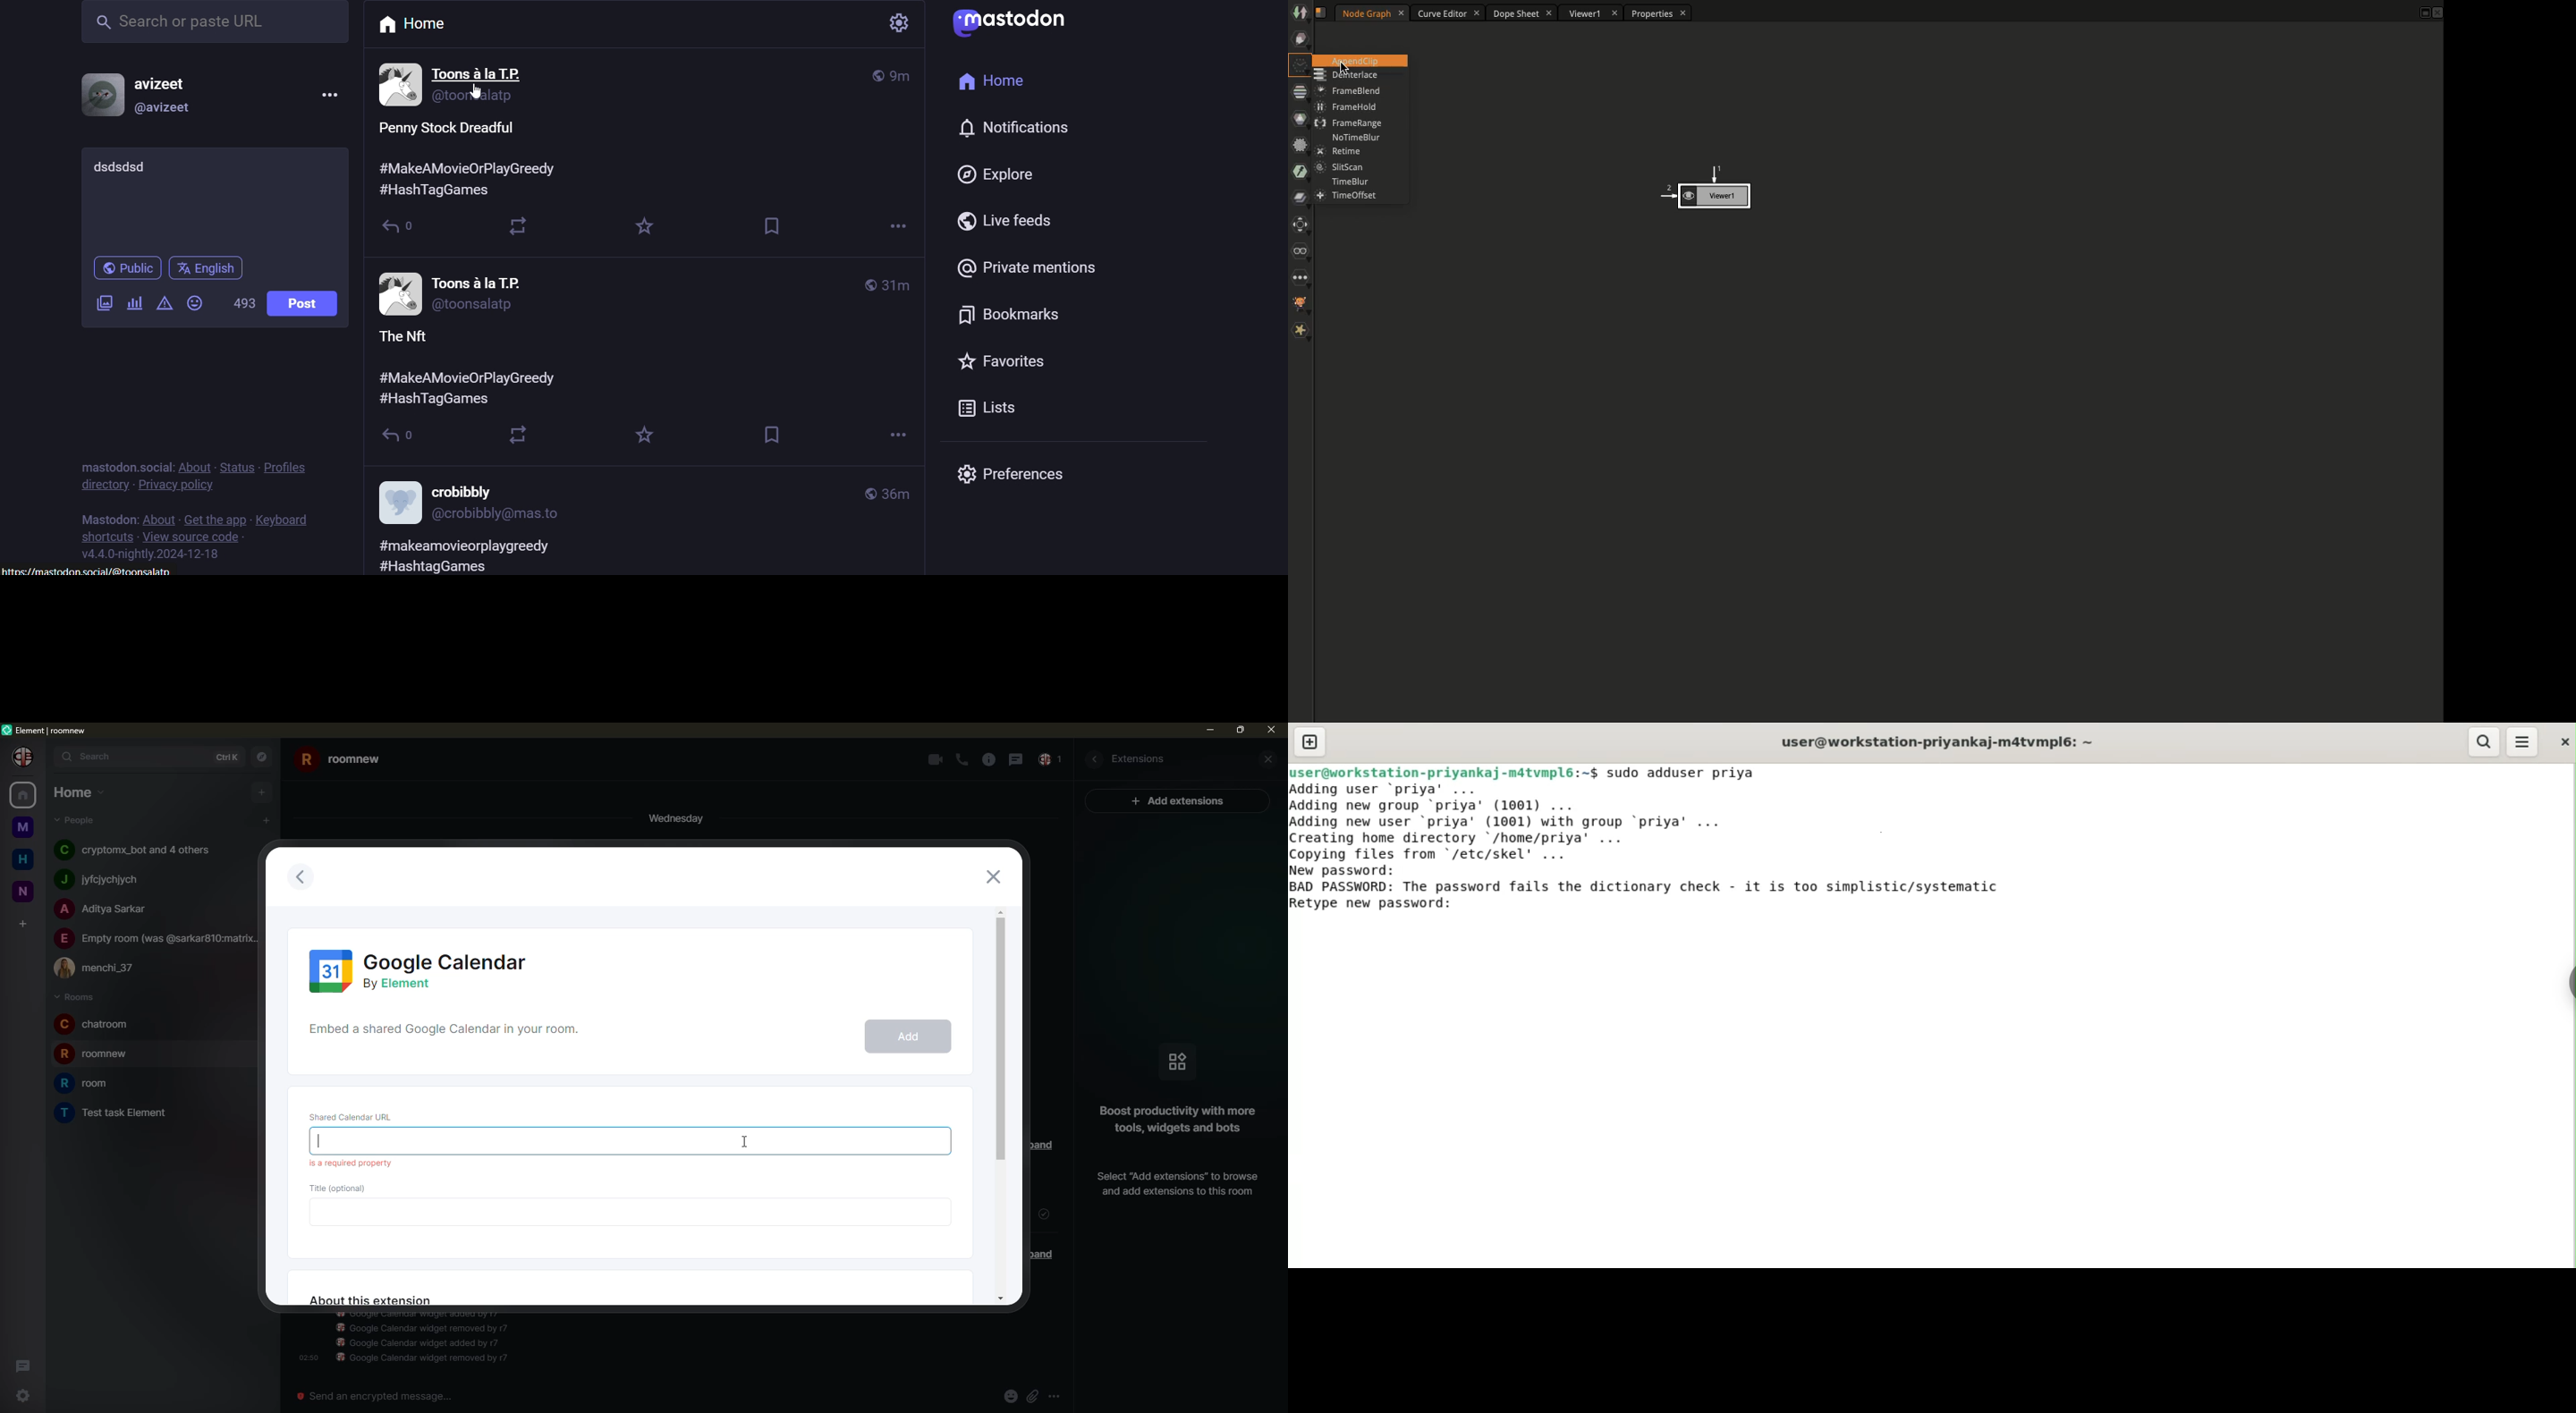 This screenshot has width=2576, height=1428. What do you see at coordinates (97, 1053) in the screenshot?
I see `room` at bounding box center [97, 1053].